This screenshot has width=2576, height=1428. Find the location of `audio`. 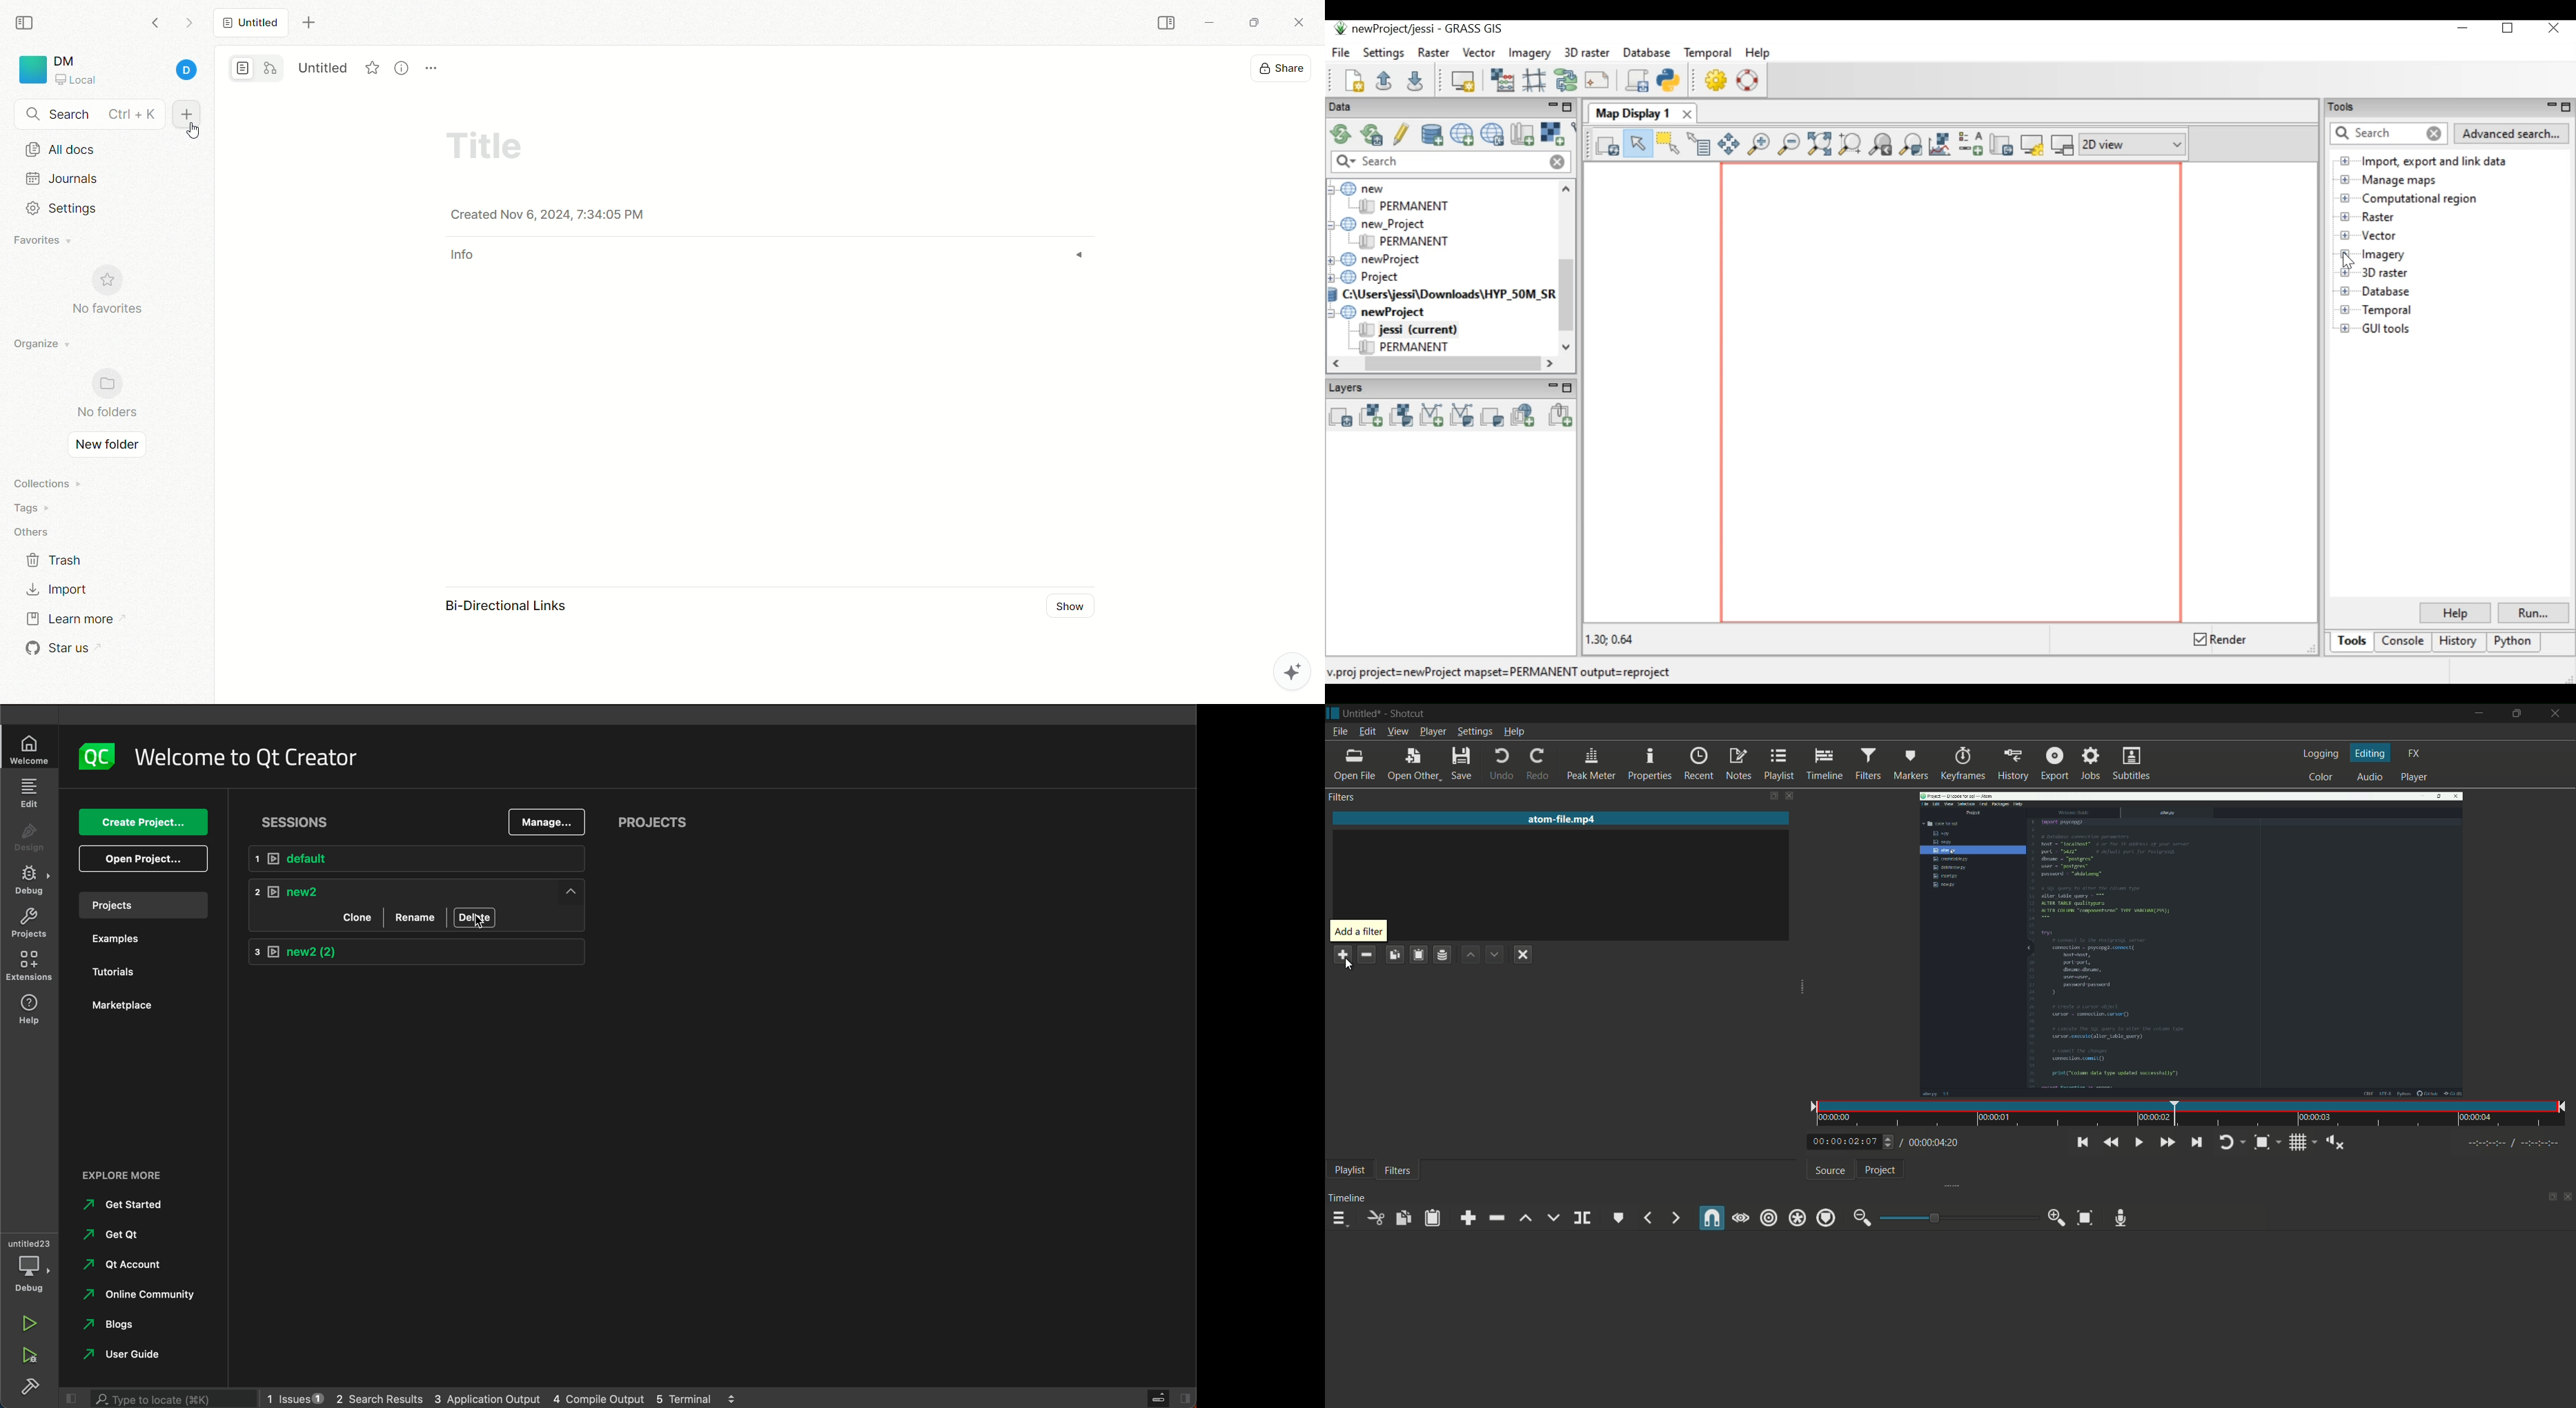

audio is located at coordinates (2373, 777).